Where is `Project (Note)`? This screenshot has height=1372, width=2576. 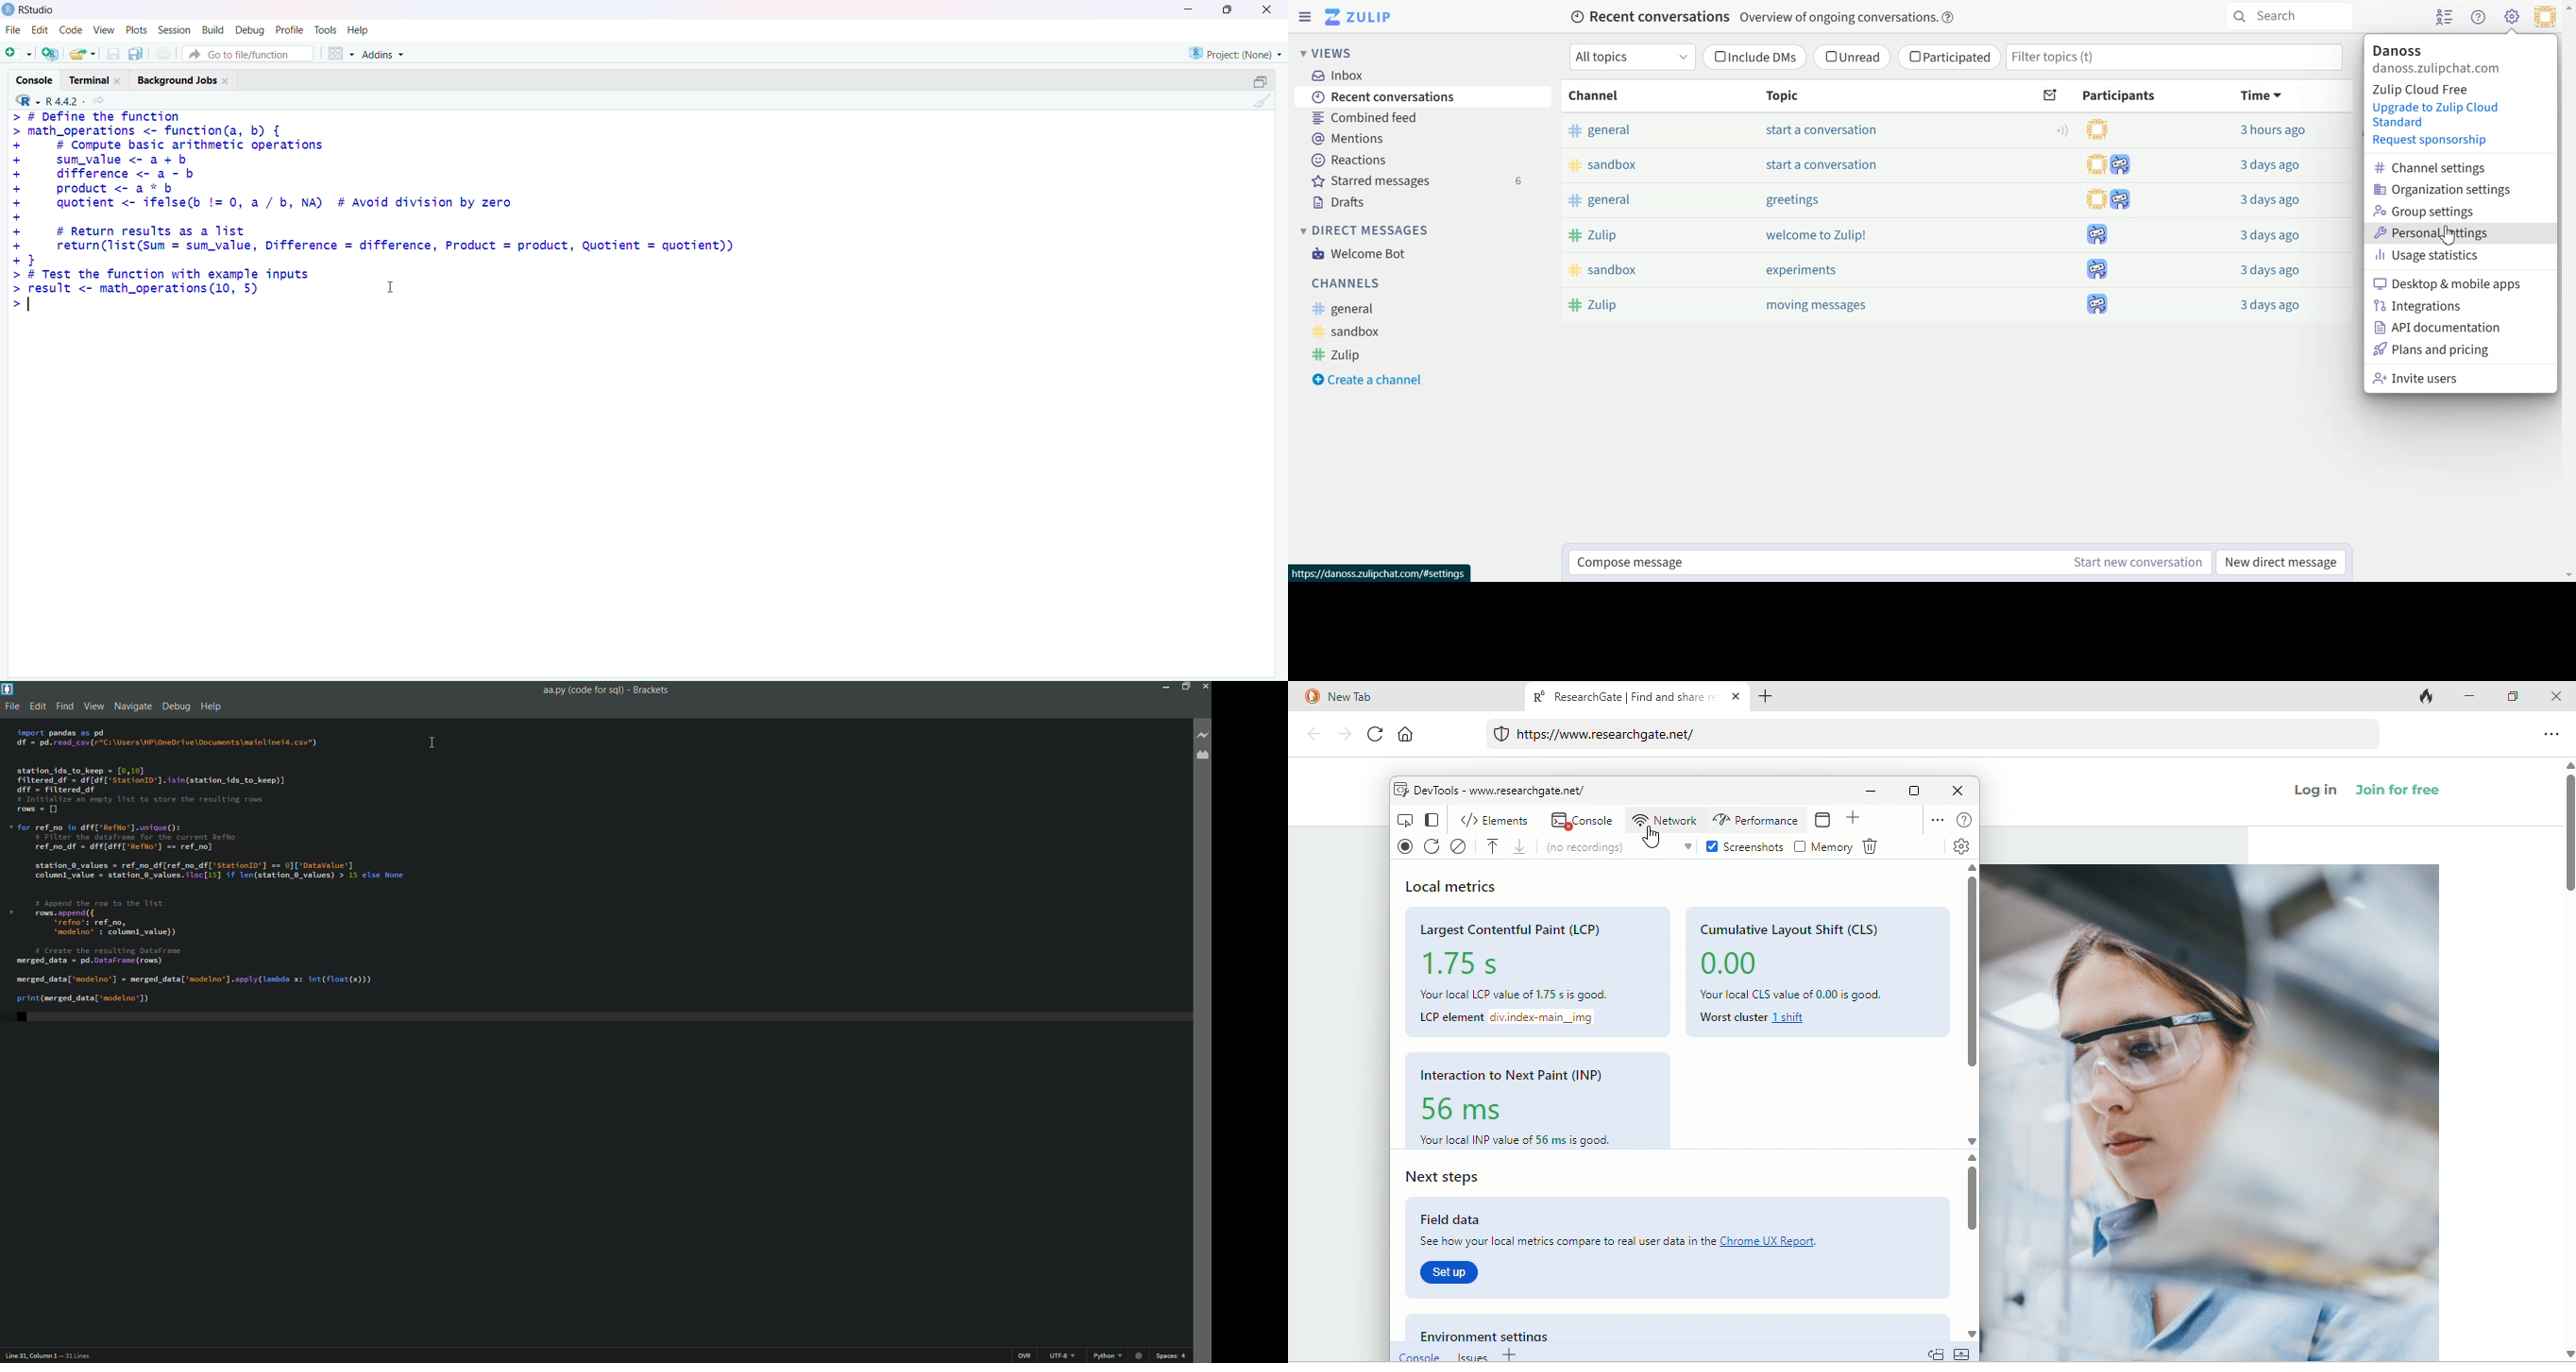
Project (Note) is located at coordinates (1234, 52).